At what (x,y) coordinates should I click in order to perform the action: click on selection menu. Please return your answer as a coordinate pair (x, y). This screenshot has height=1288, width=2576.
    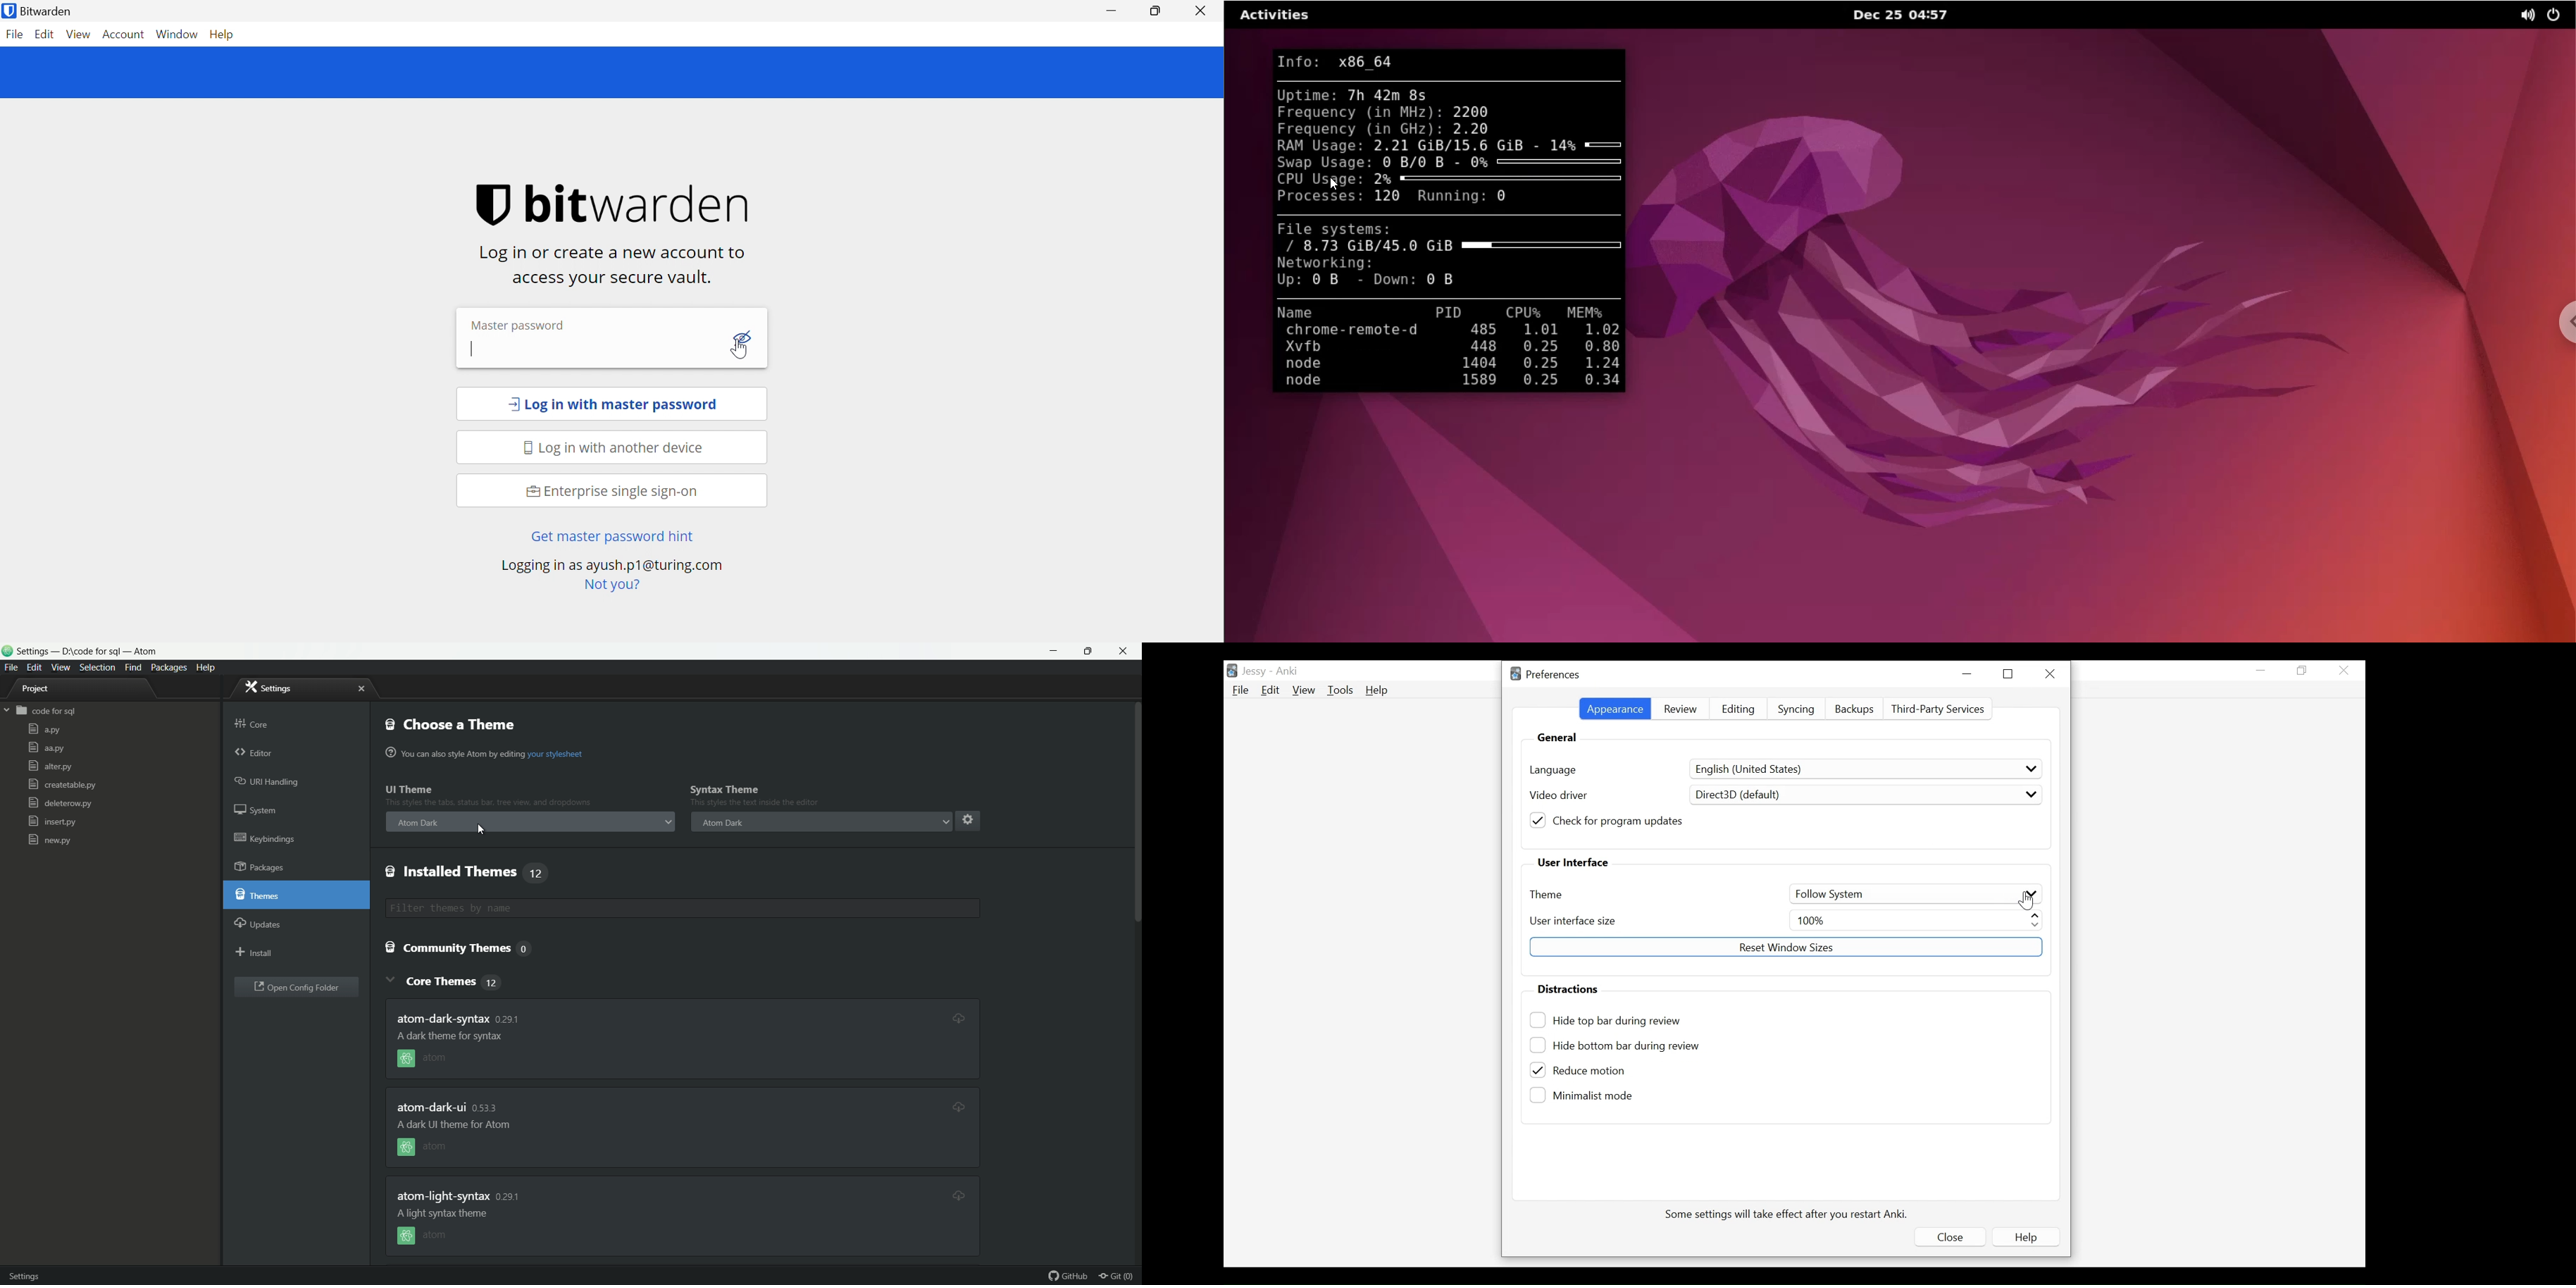
    Looking at the image, I should click on (98, 667).